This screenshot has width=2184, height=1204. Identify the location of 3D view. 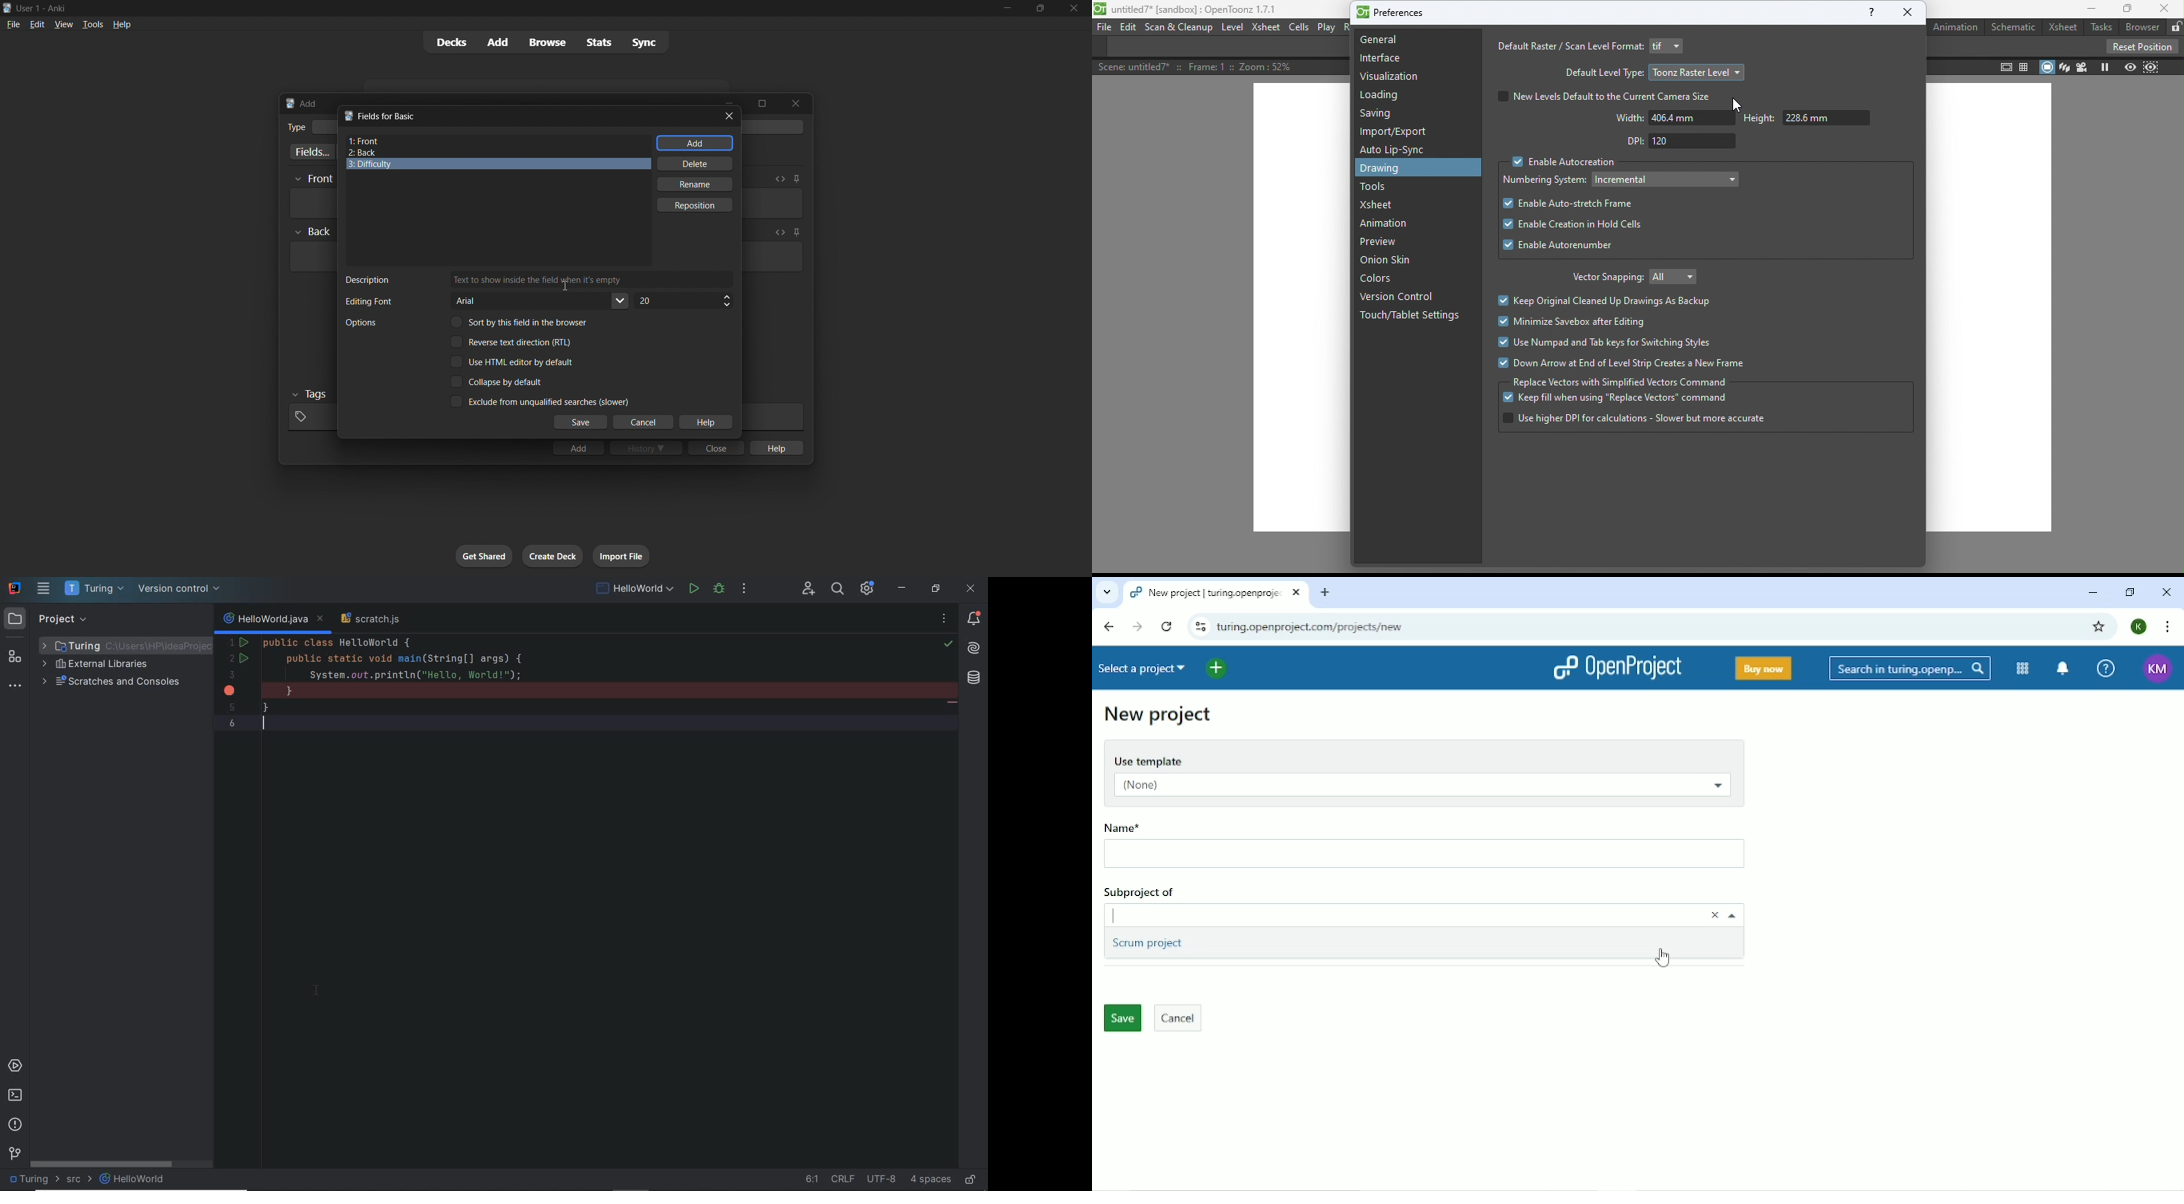
(2063, 66).